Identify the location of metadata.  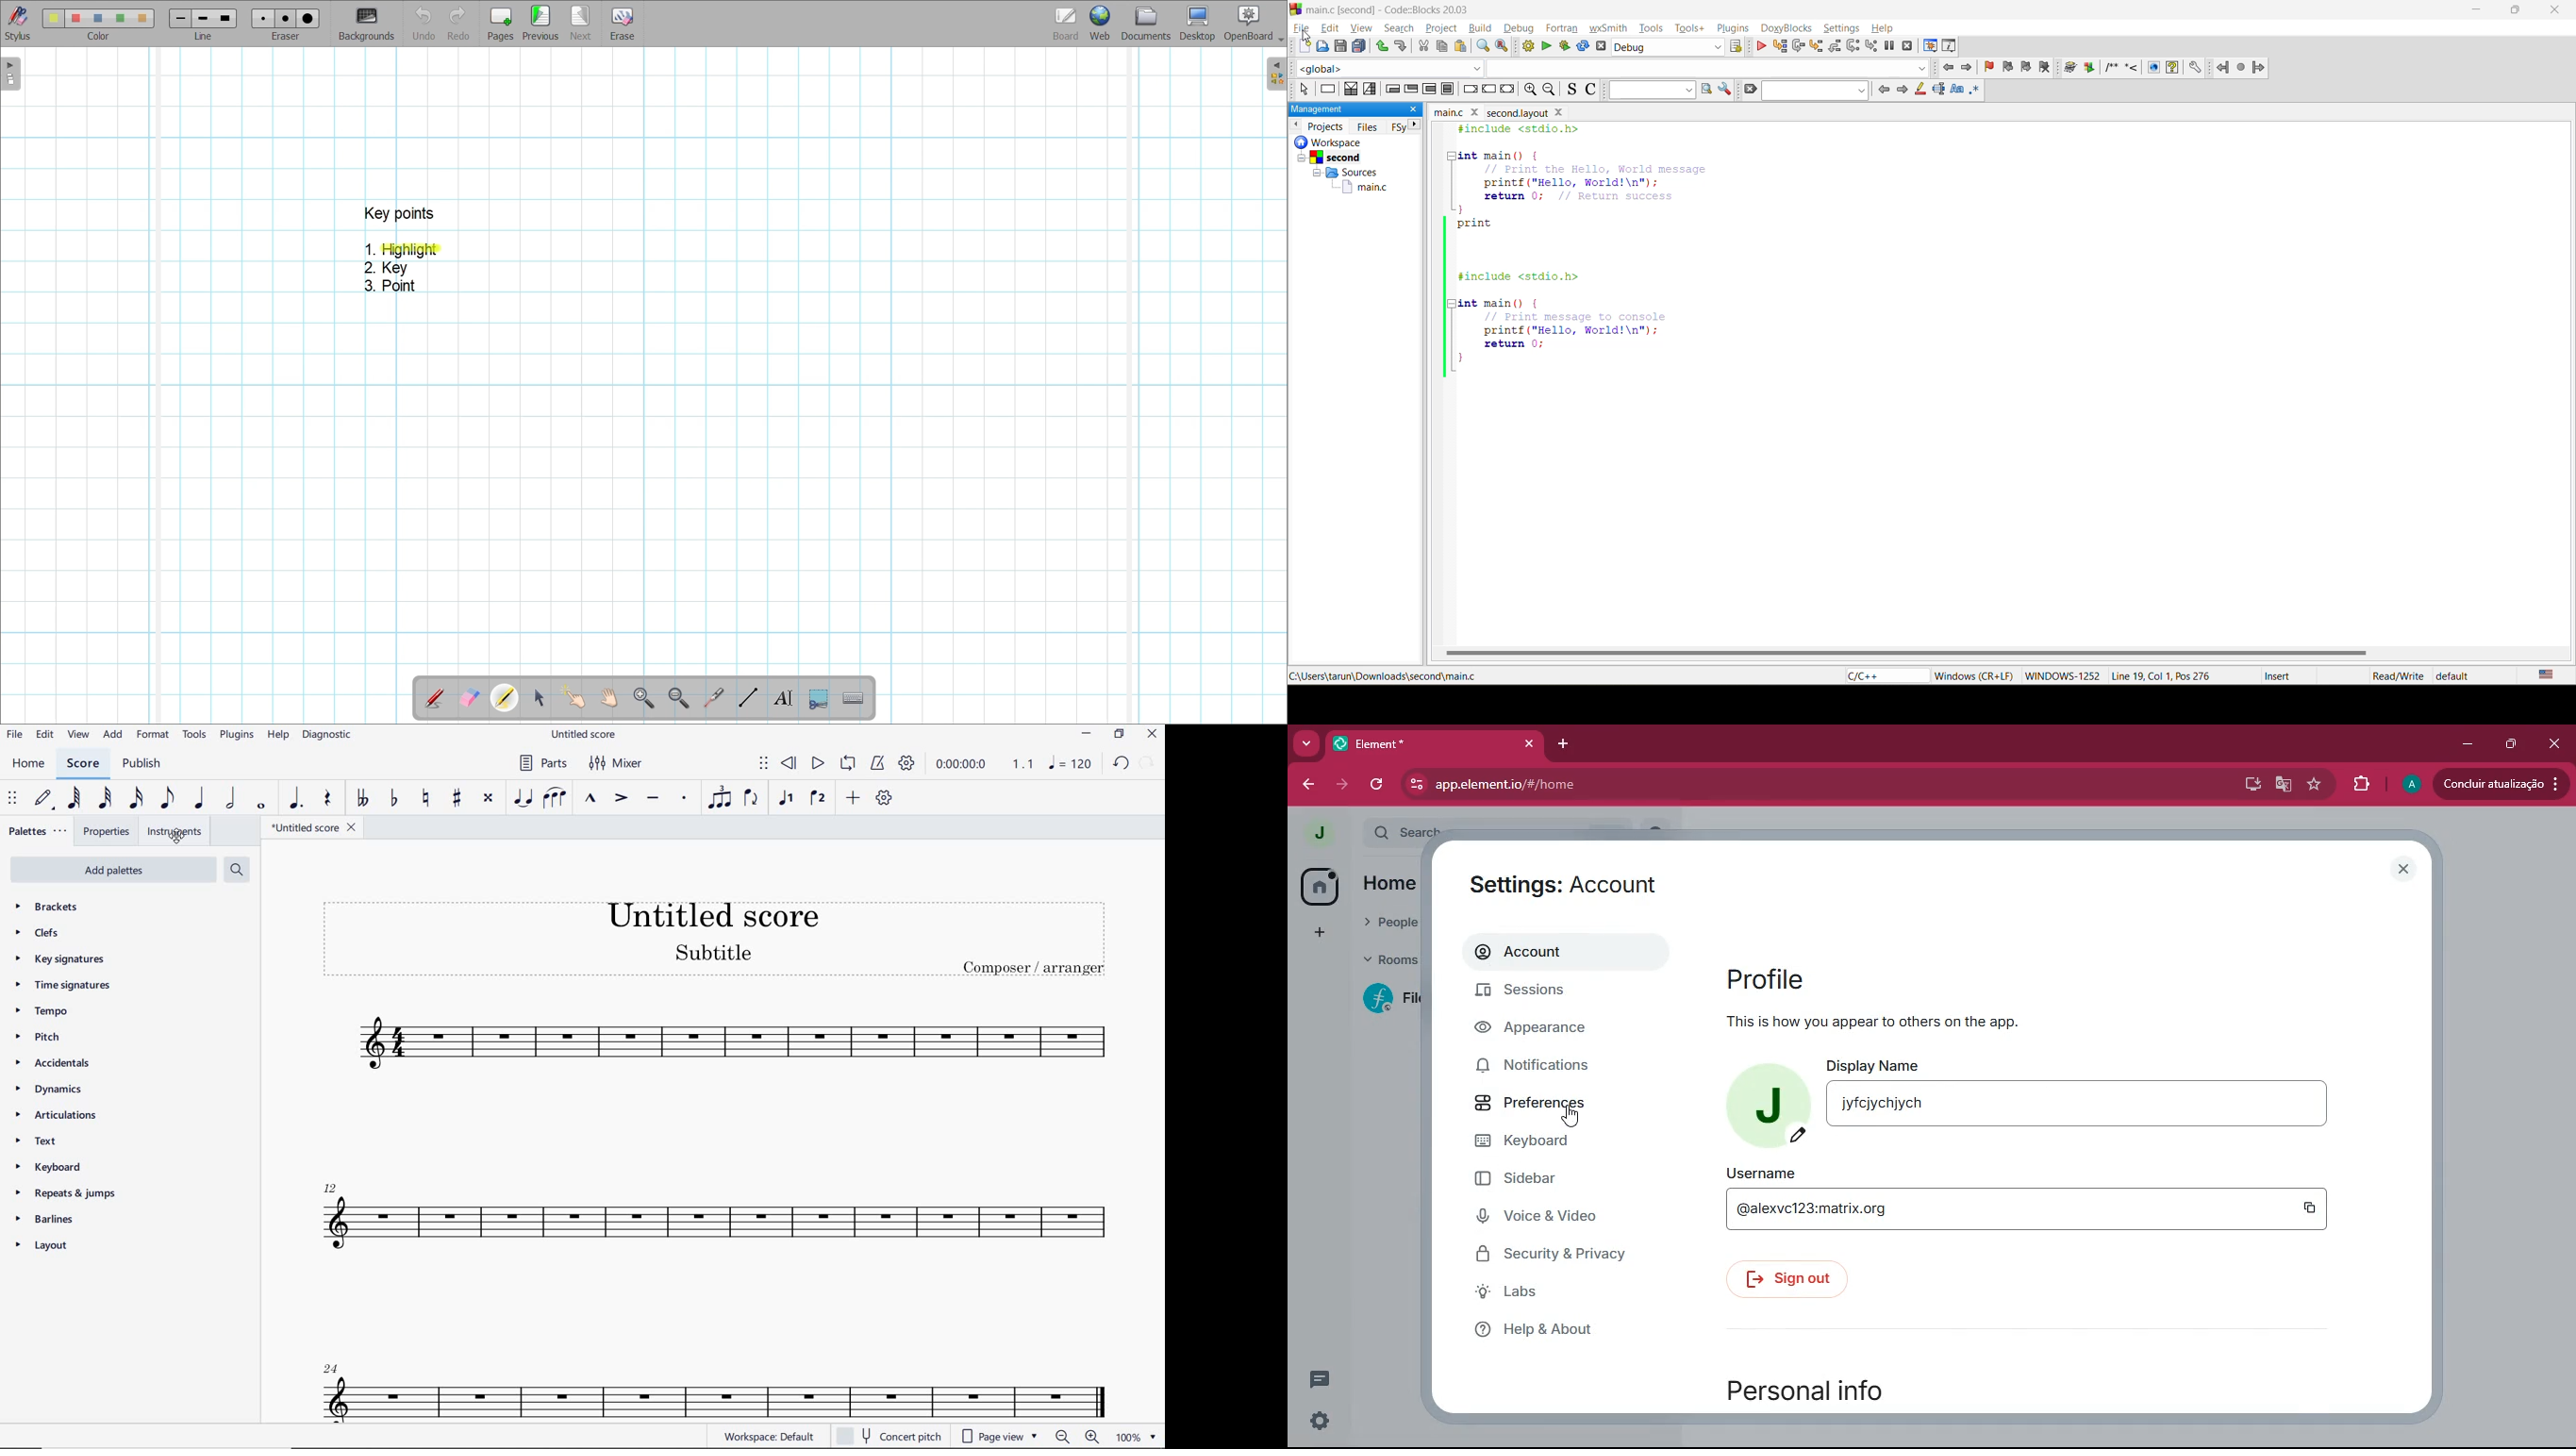
(2206, 676).